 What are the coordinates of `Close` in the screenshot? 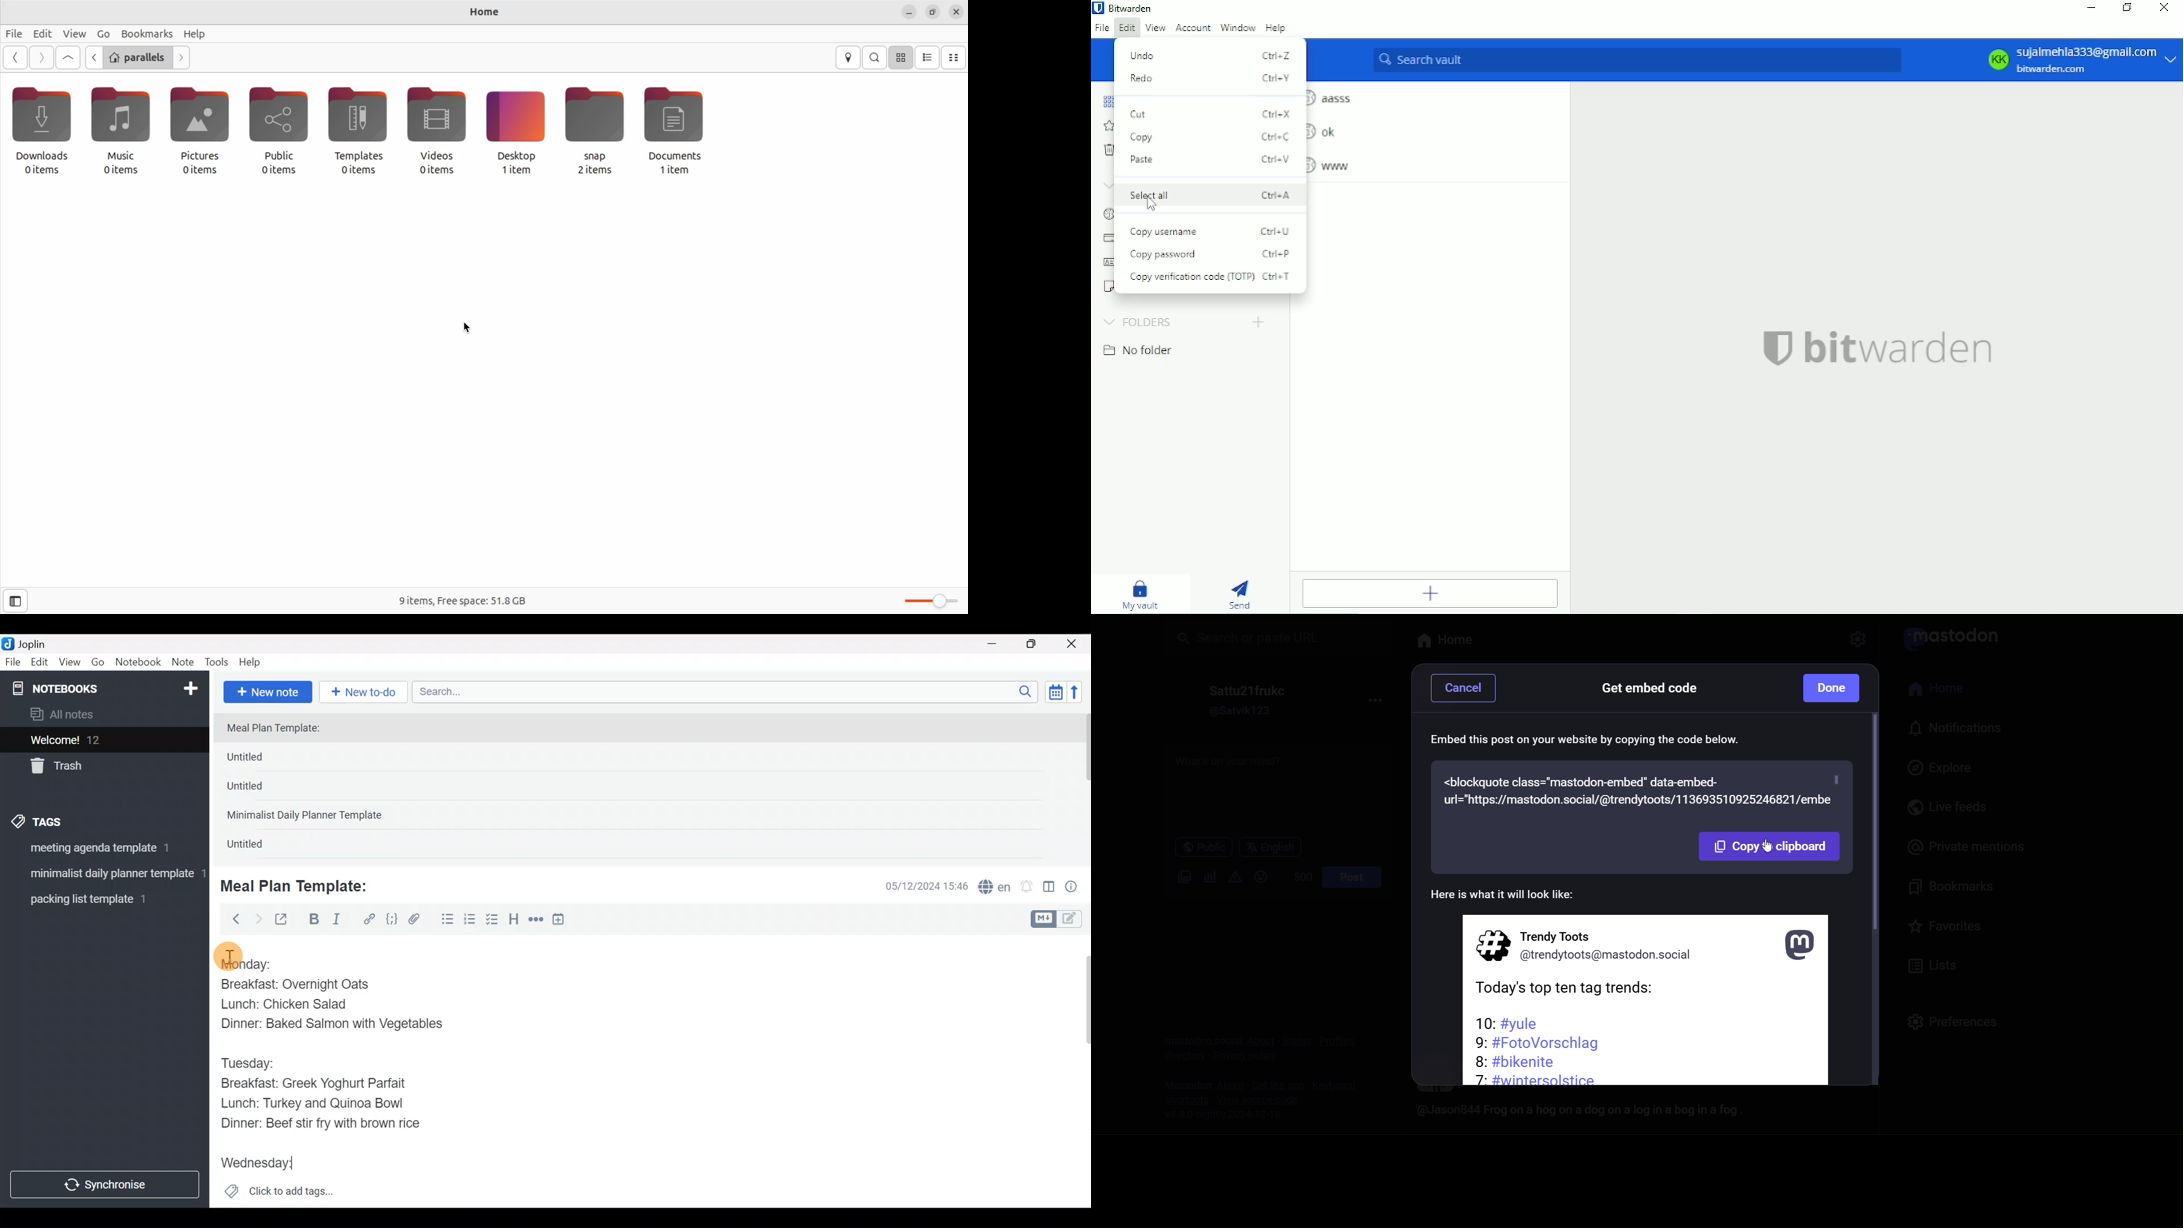 It's located at (2165, 9).